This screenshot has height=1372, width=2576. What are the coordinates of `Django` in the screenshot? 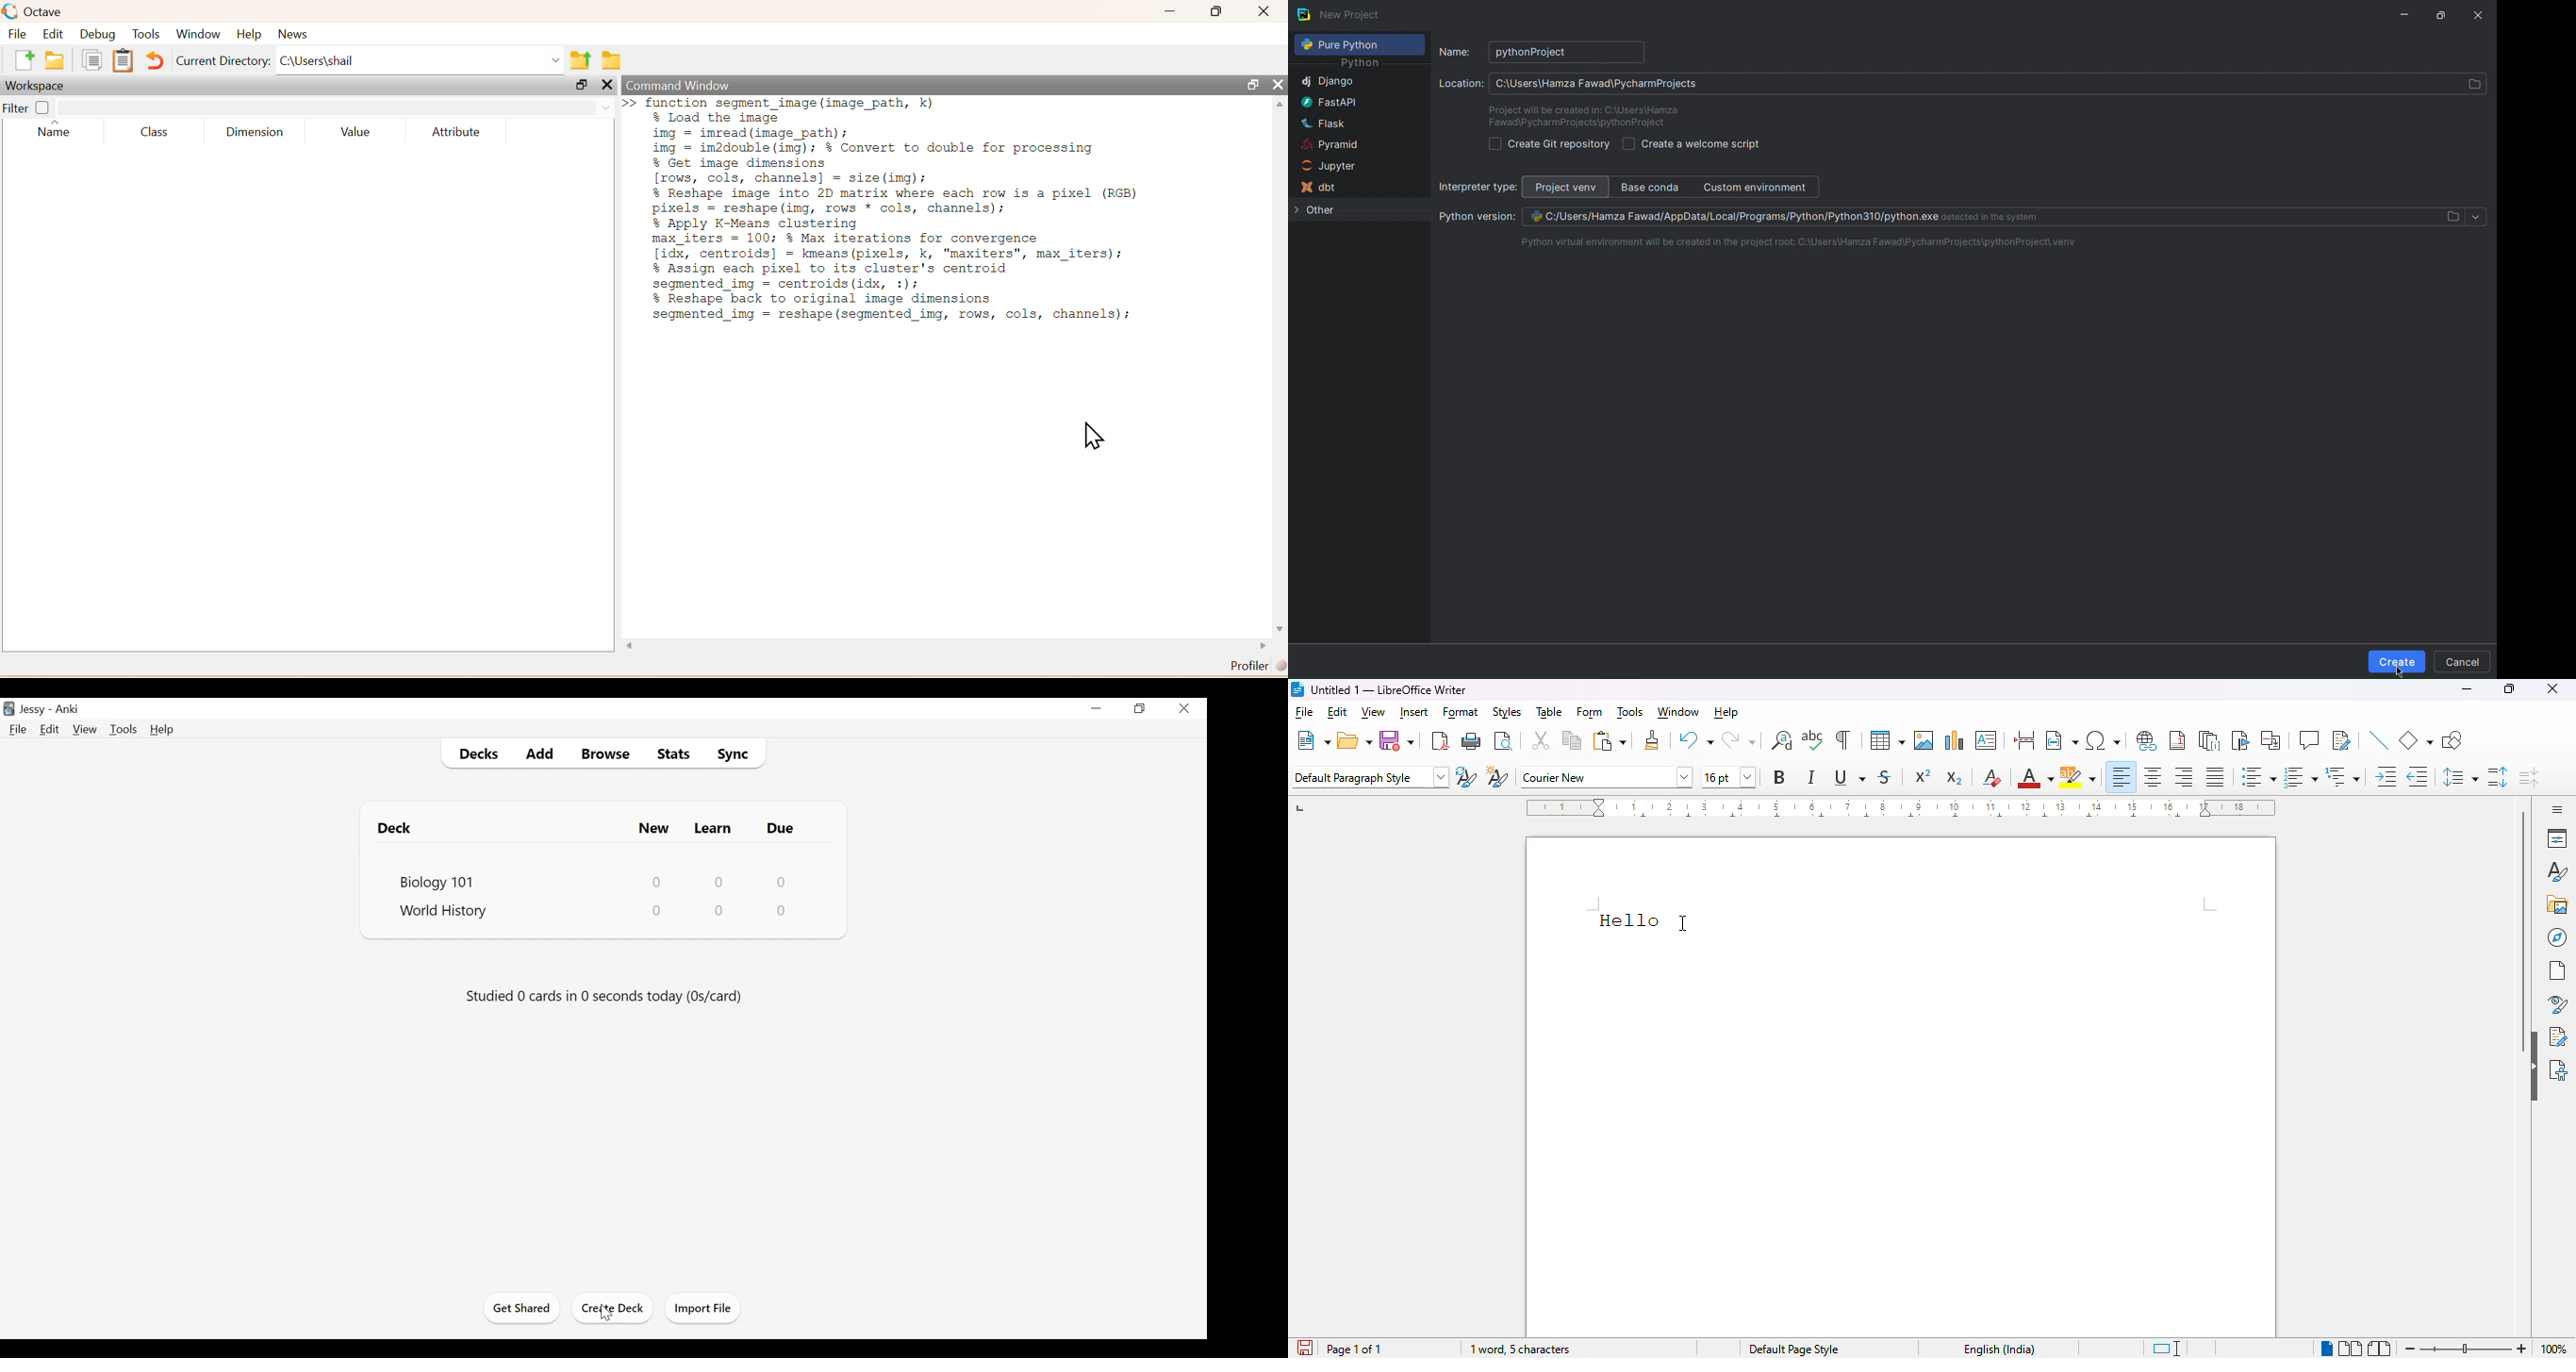 It's located at (1326, 83).